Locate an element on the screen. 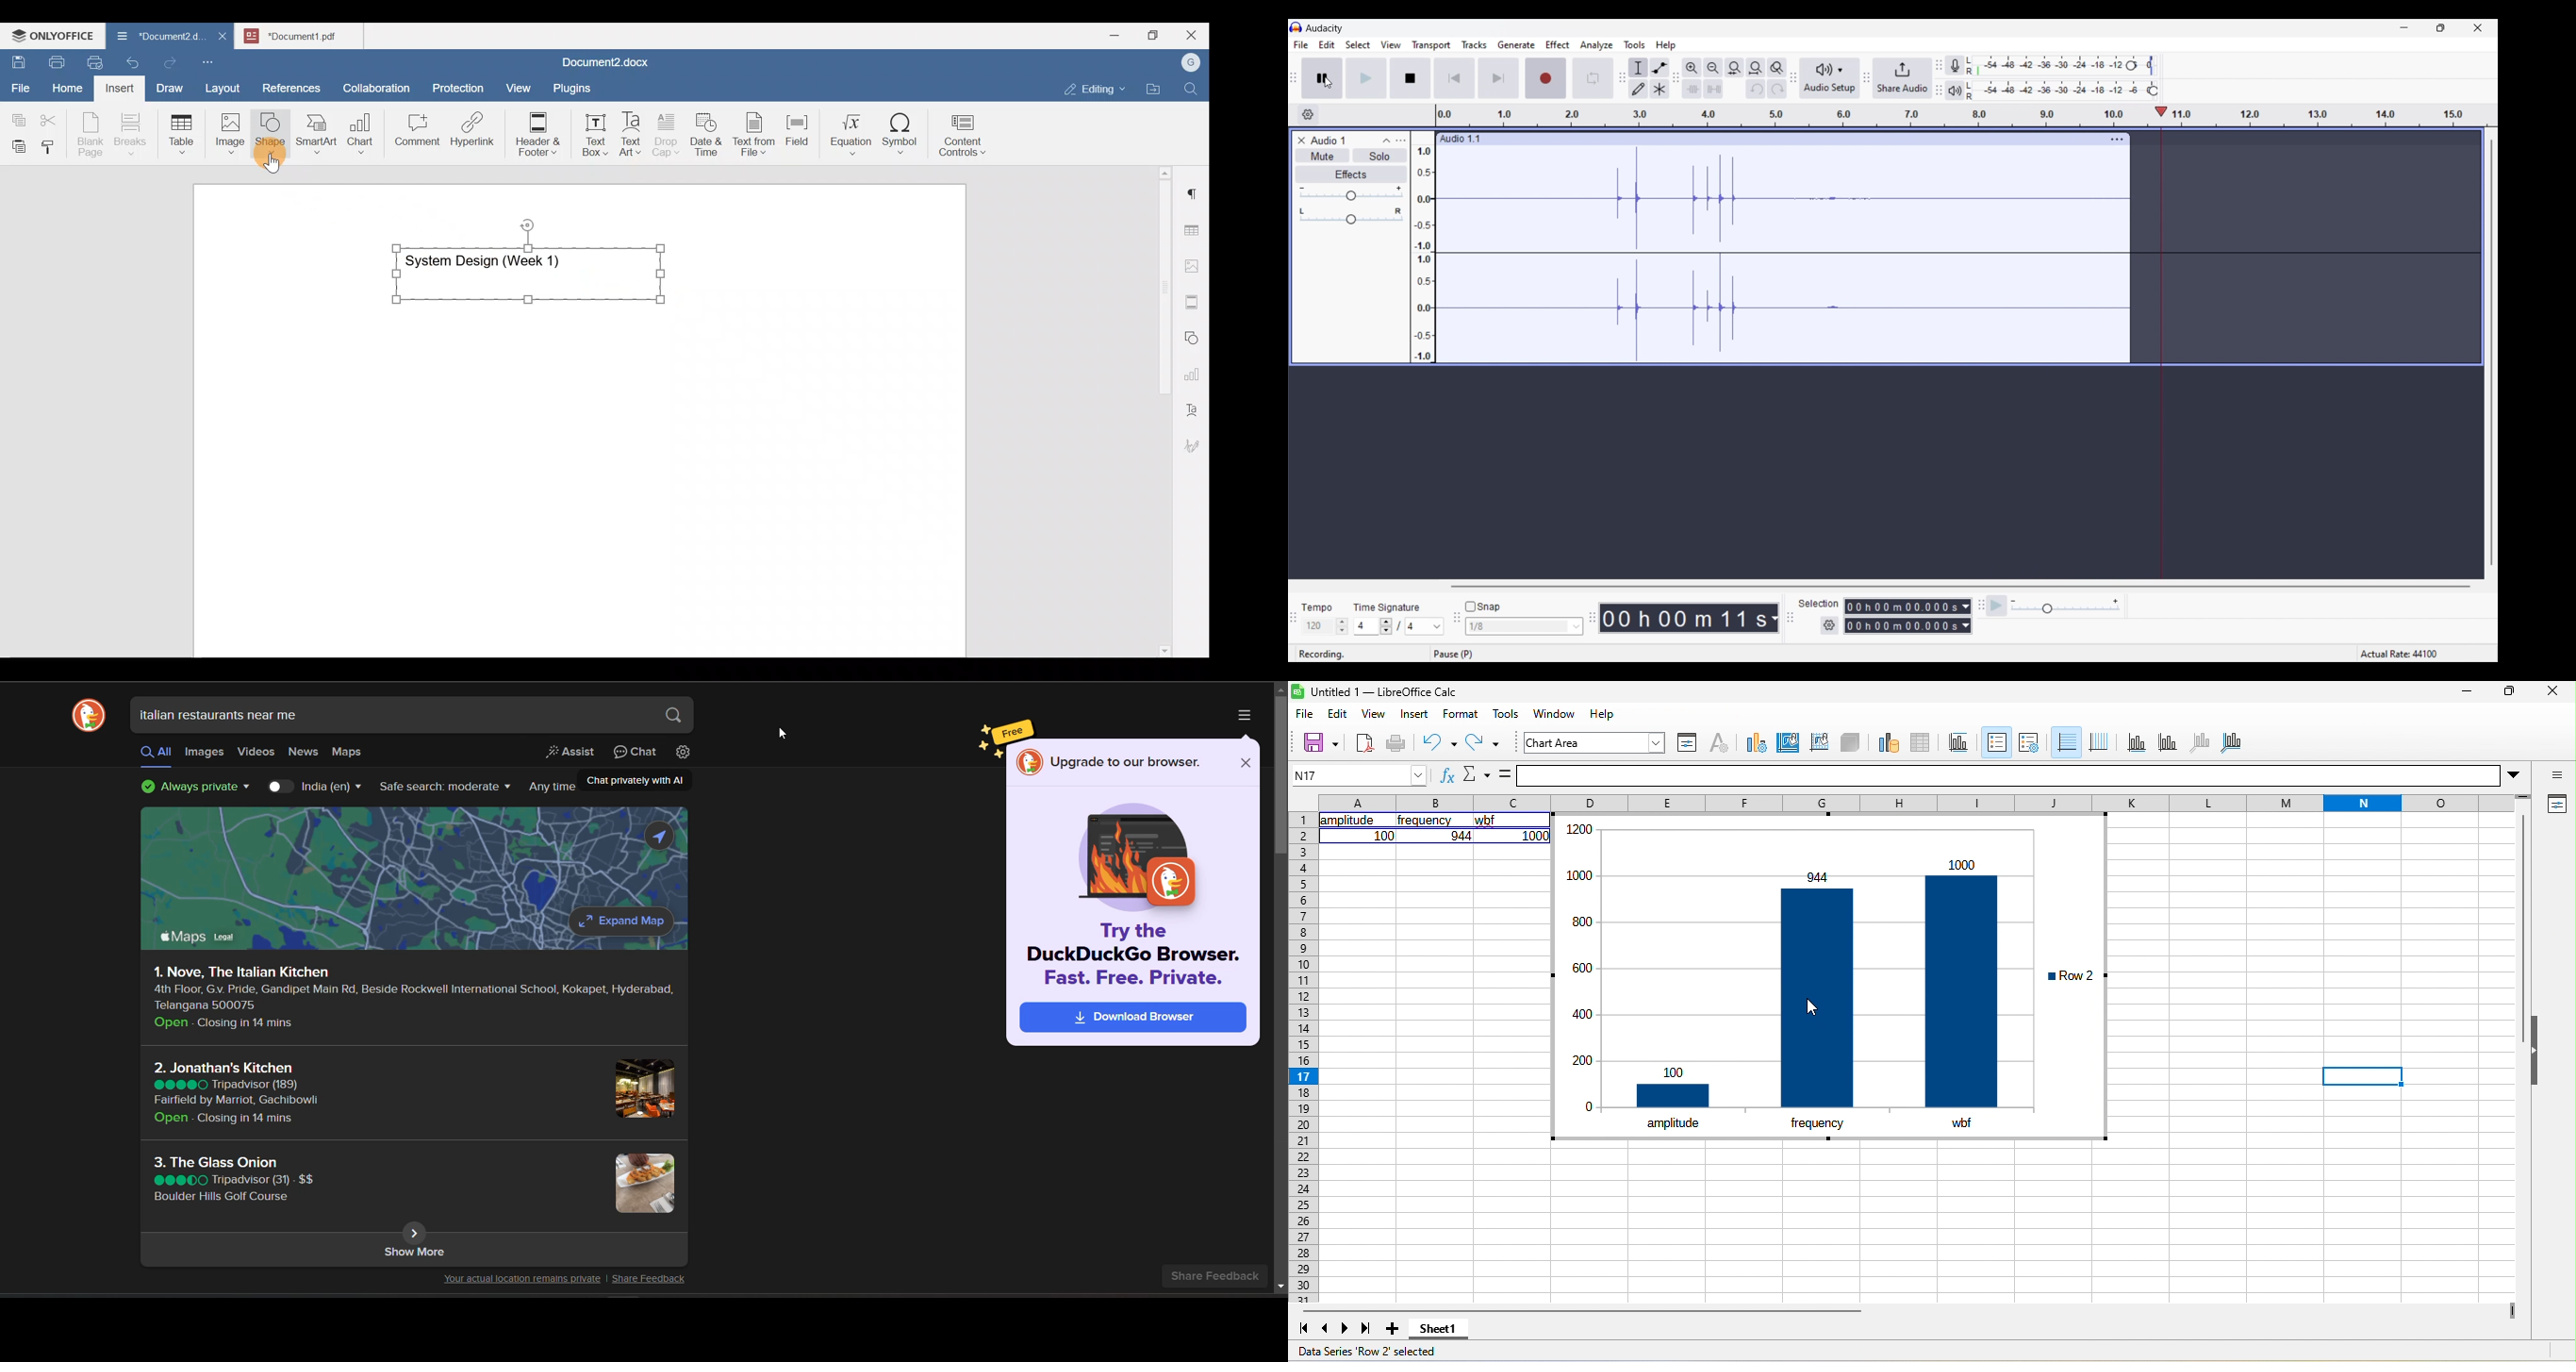 Image resolution: width=2576 pixels, height=1372 pixels. Skip/Select to start is located at coordinates (1455, 78).